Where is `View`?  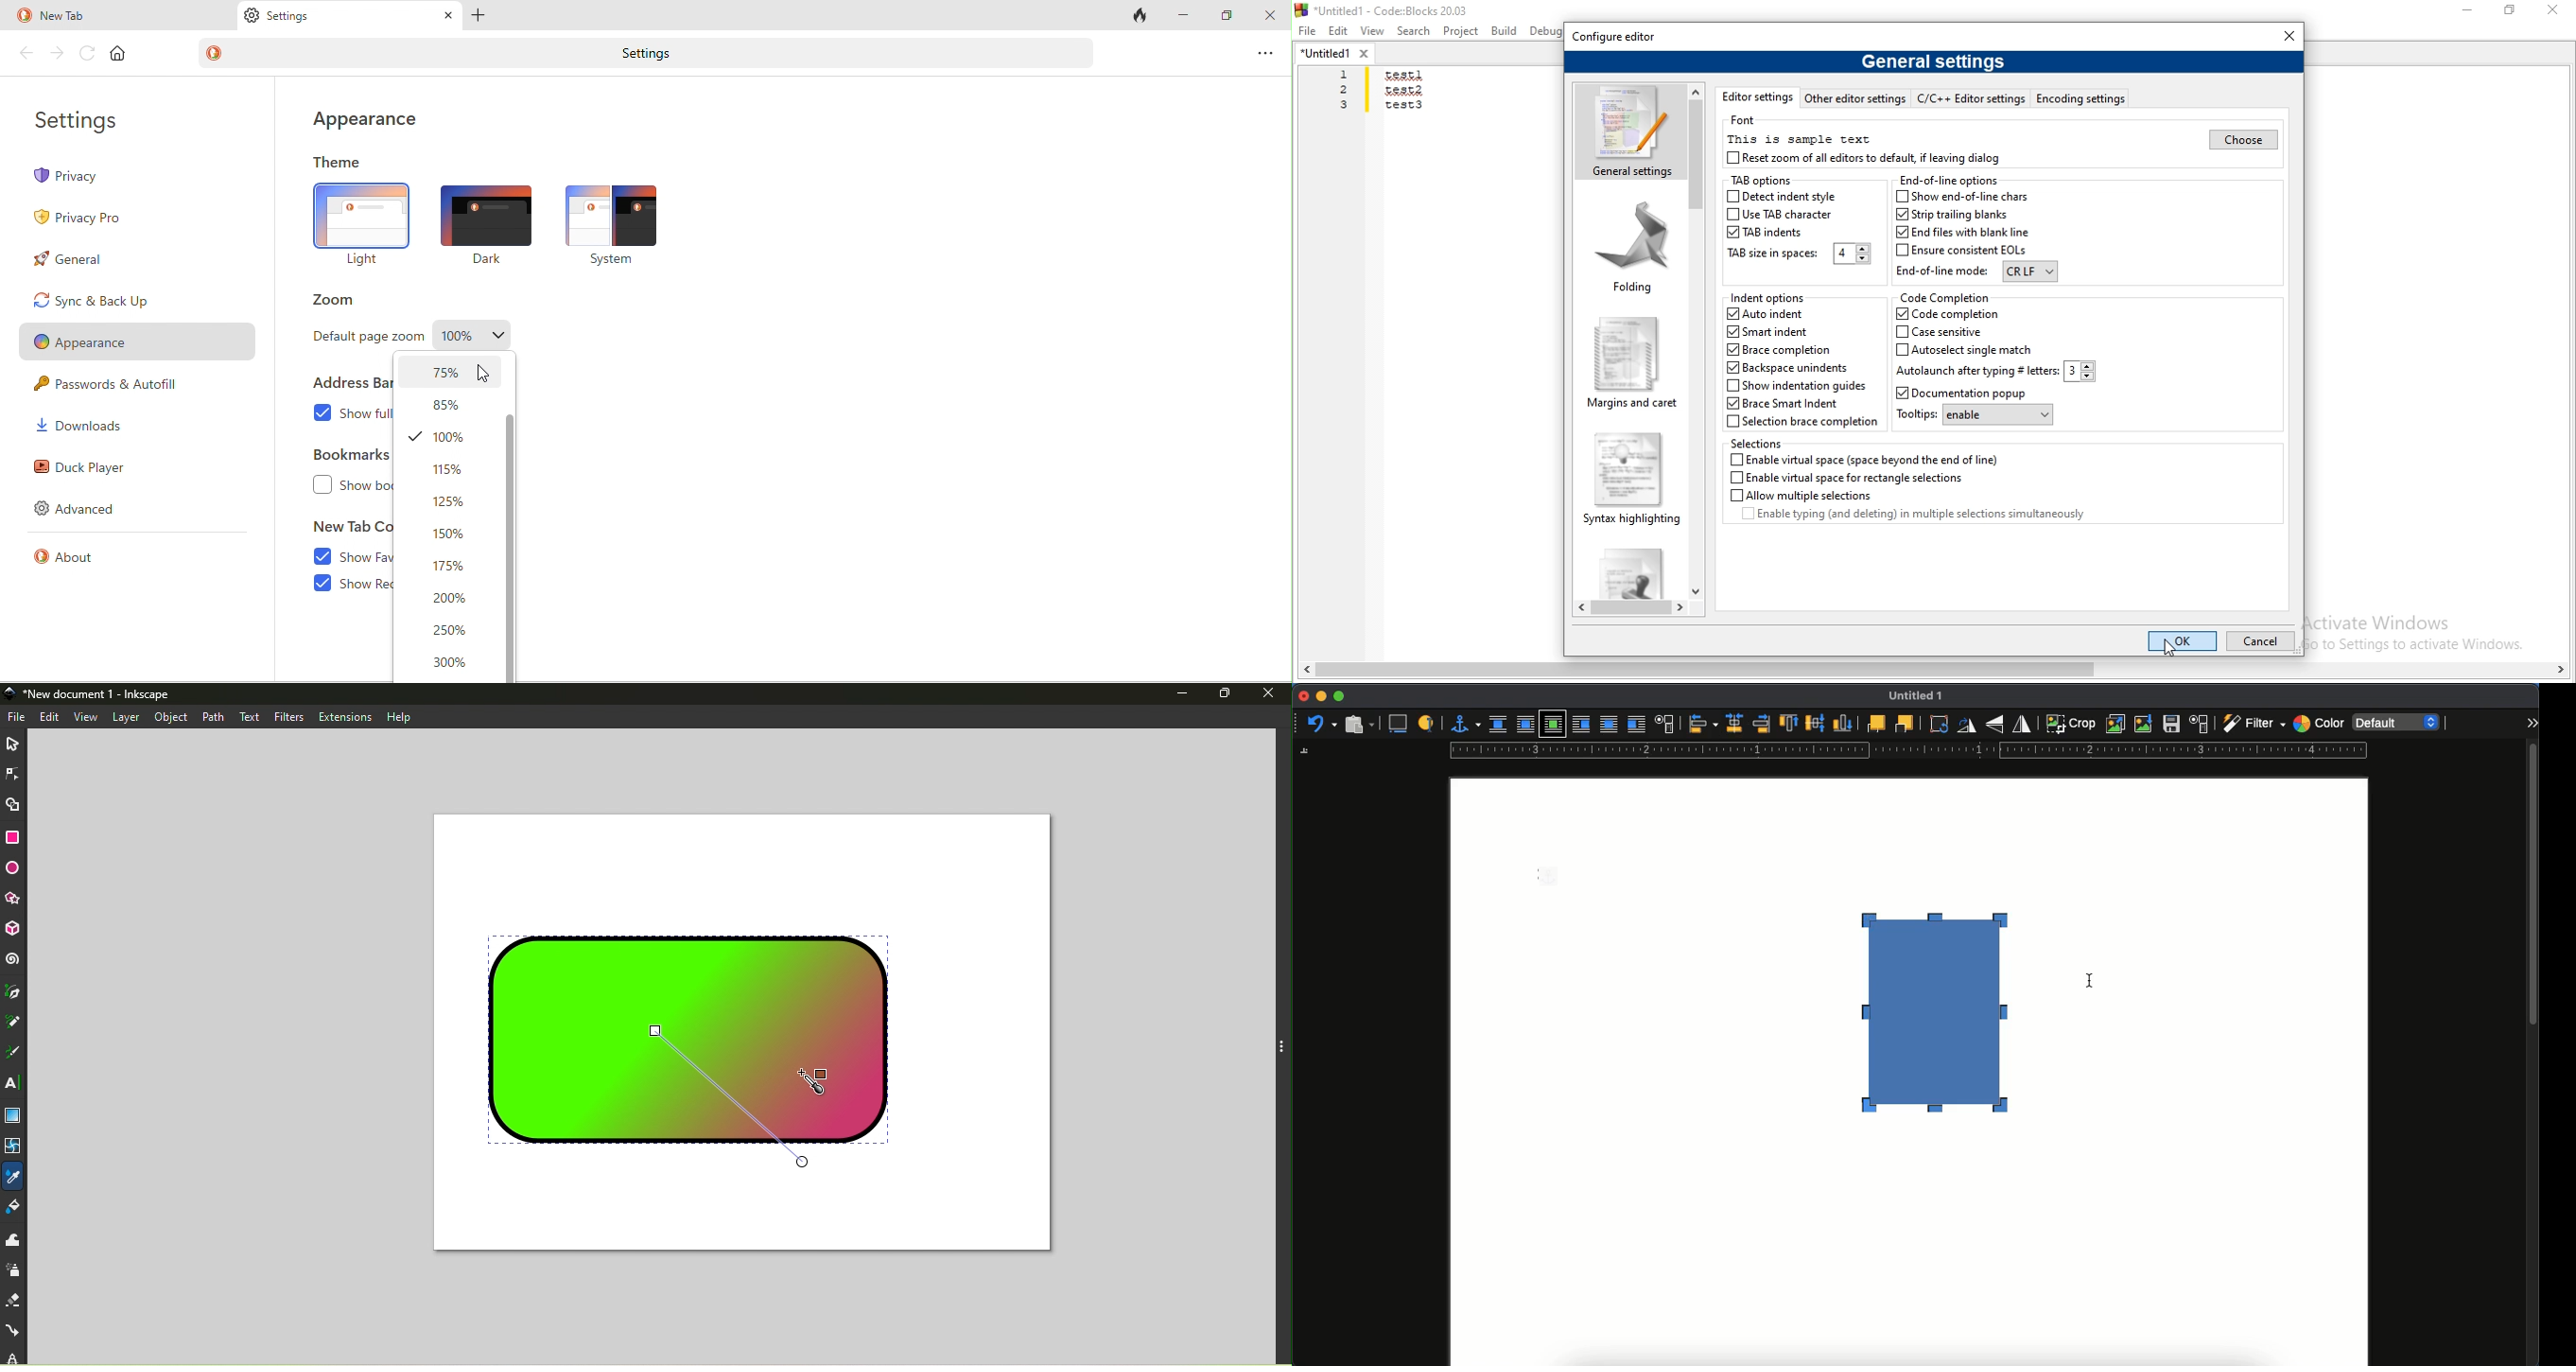 View is located at coordinates (85, 717).